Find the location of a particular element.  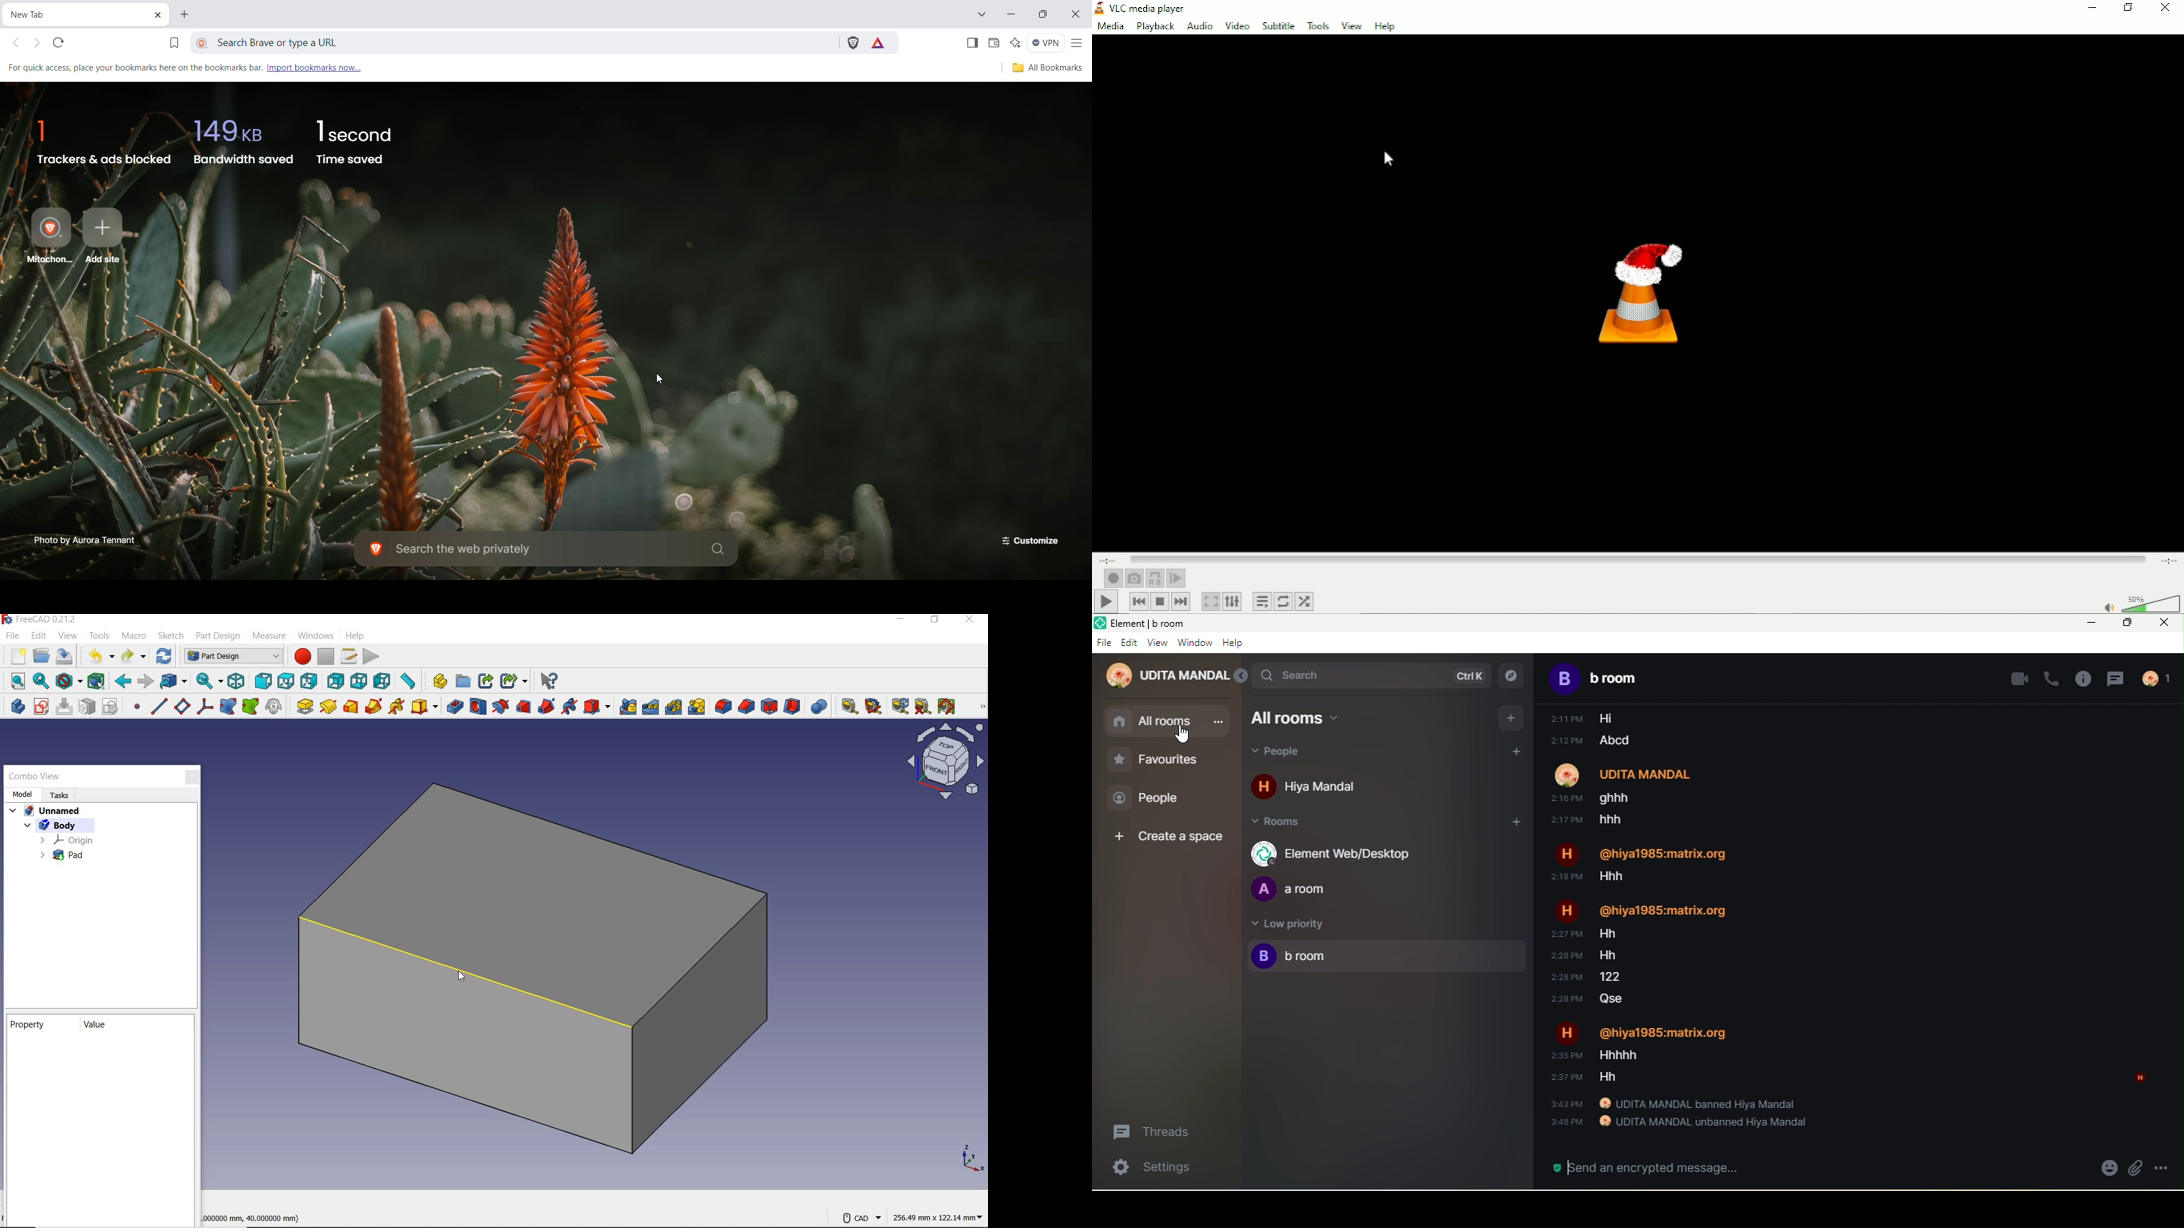

linearpattern is located at coordinates (649, 706).